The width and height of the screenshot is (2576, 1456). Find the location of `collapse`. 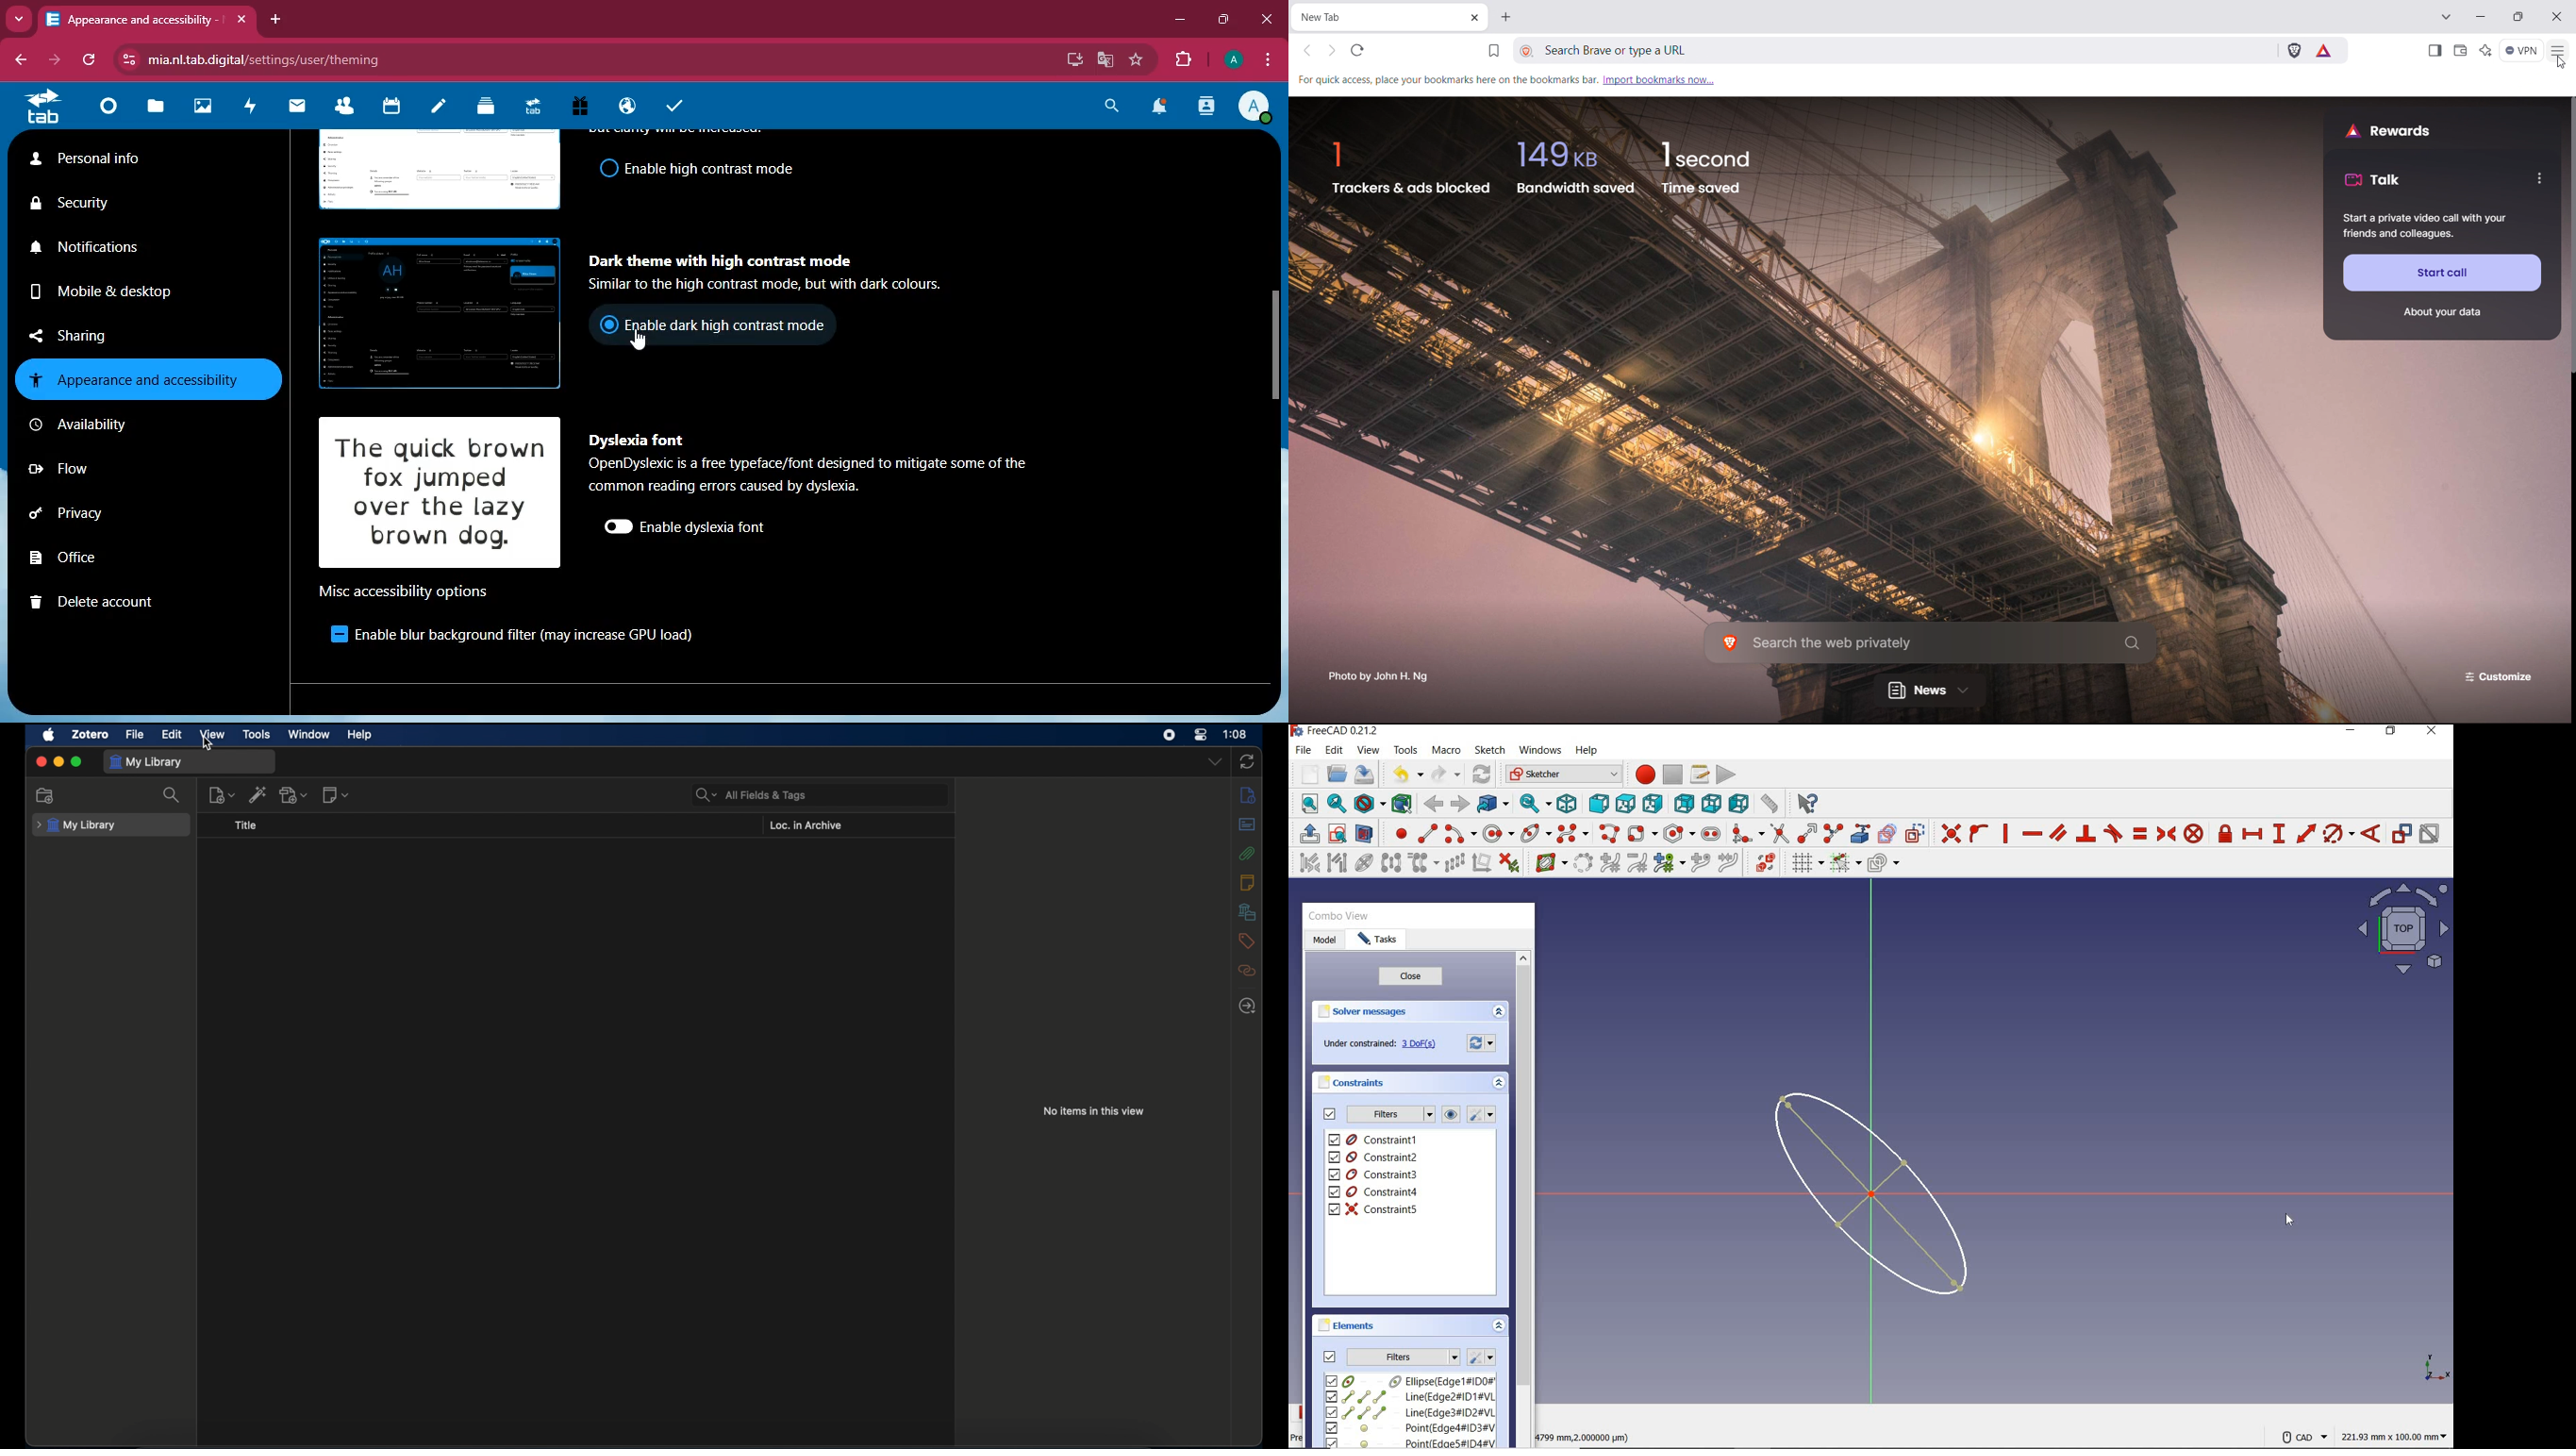

collapse is located at coordinates (1498, 1012).